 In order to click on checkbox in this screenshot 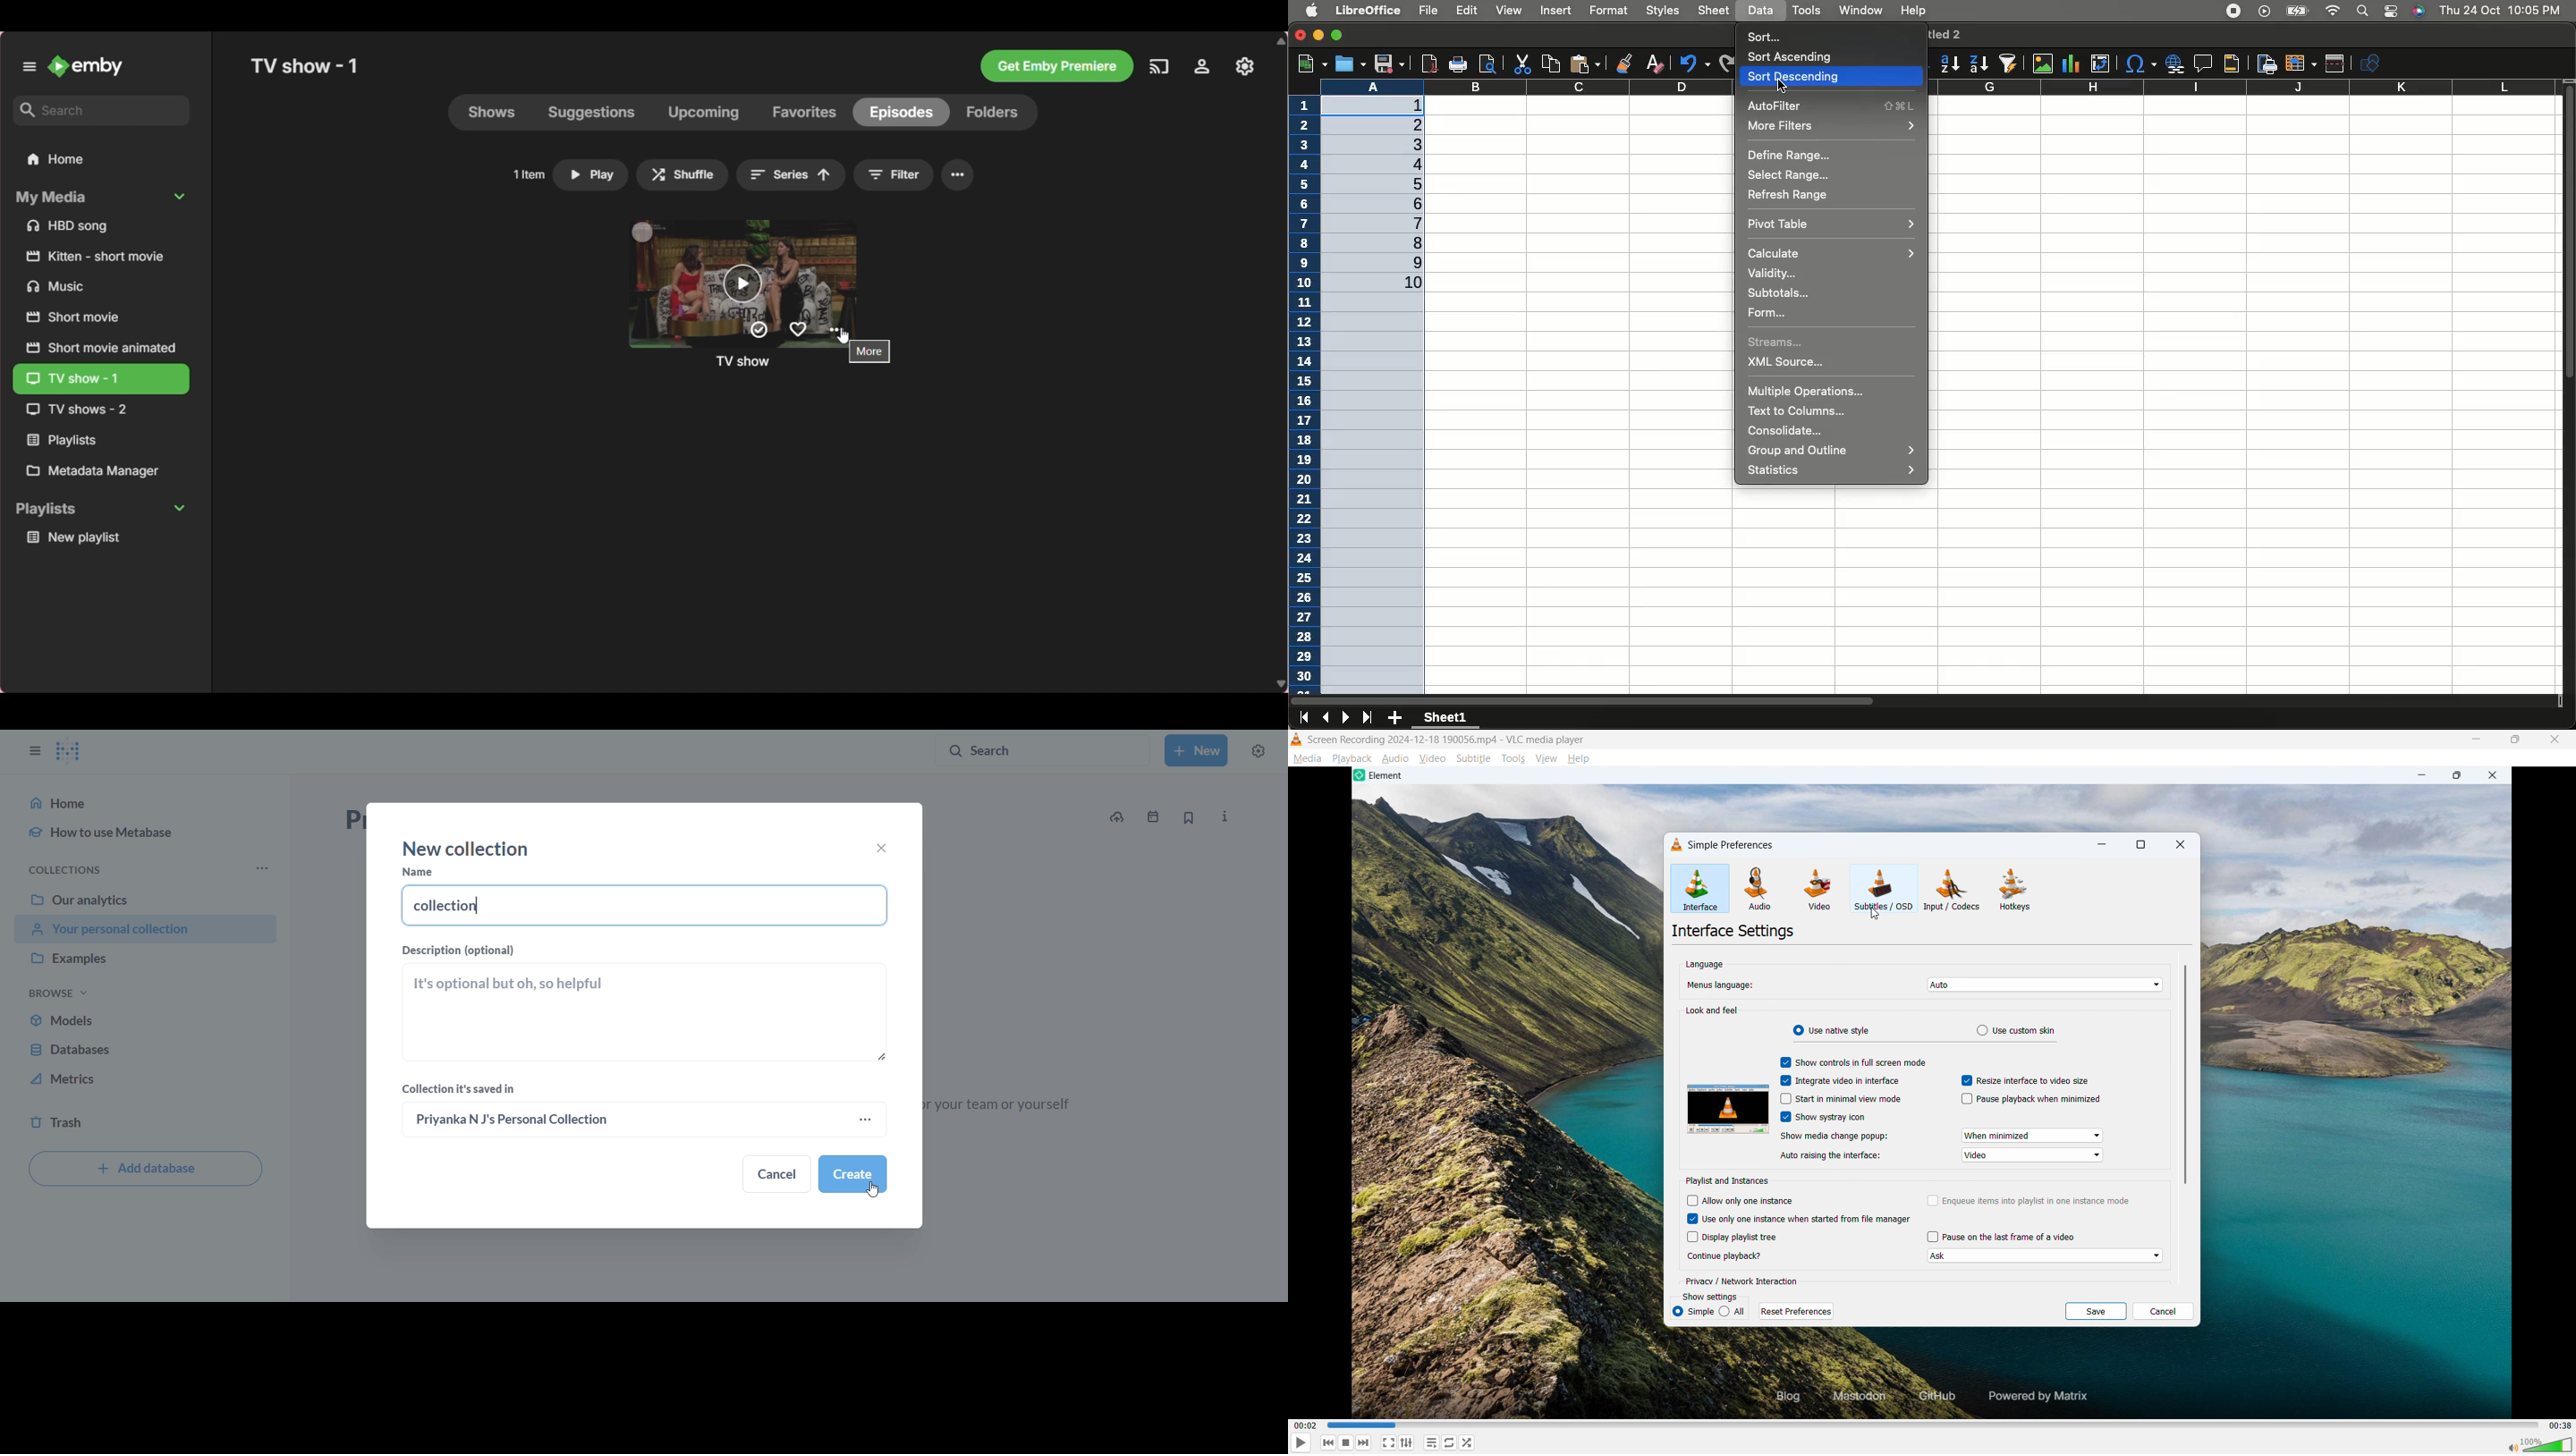, I will do `click(1930, 1237)`.